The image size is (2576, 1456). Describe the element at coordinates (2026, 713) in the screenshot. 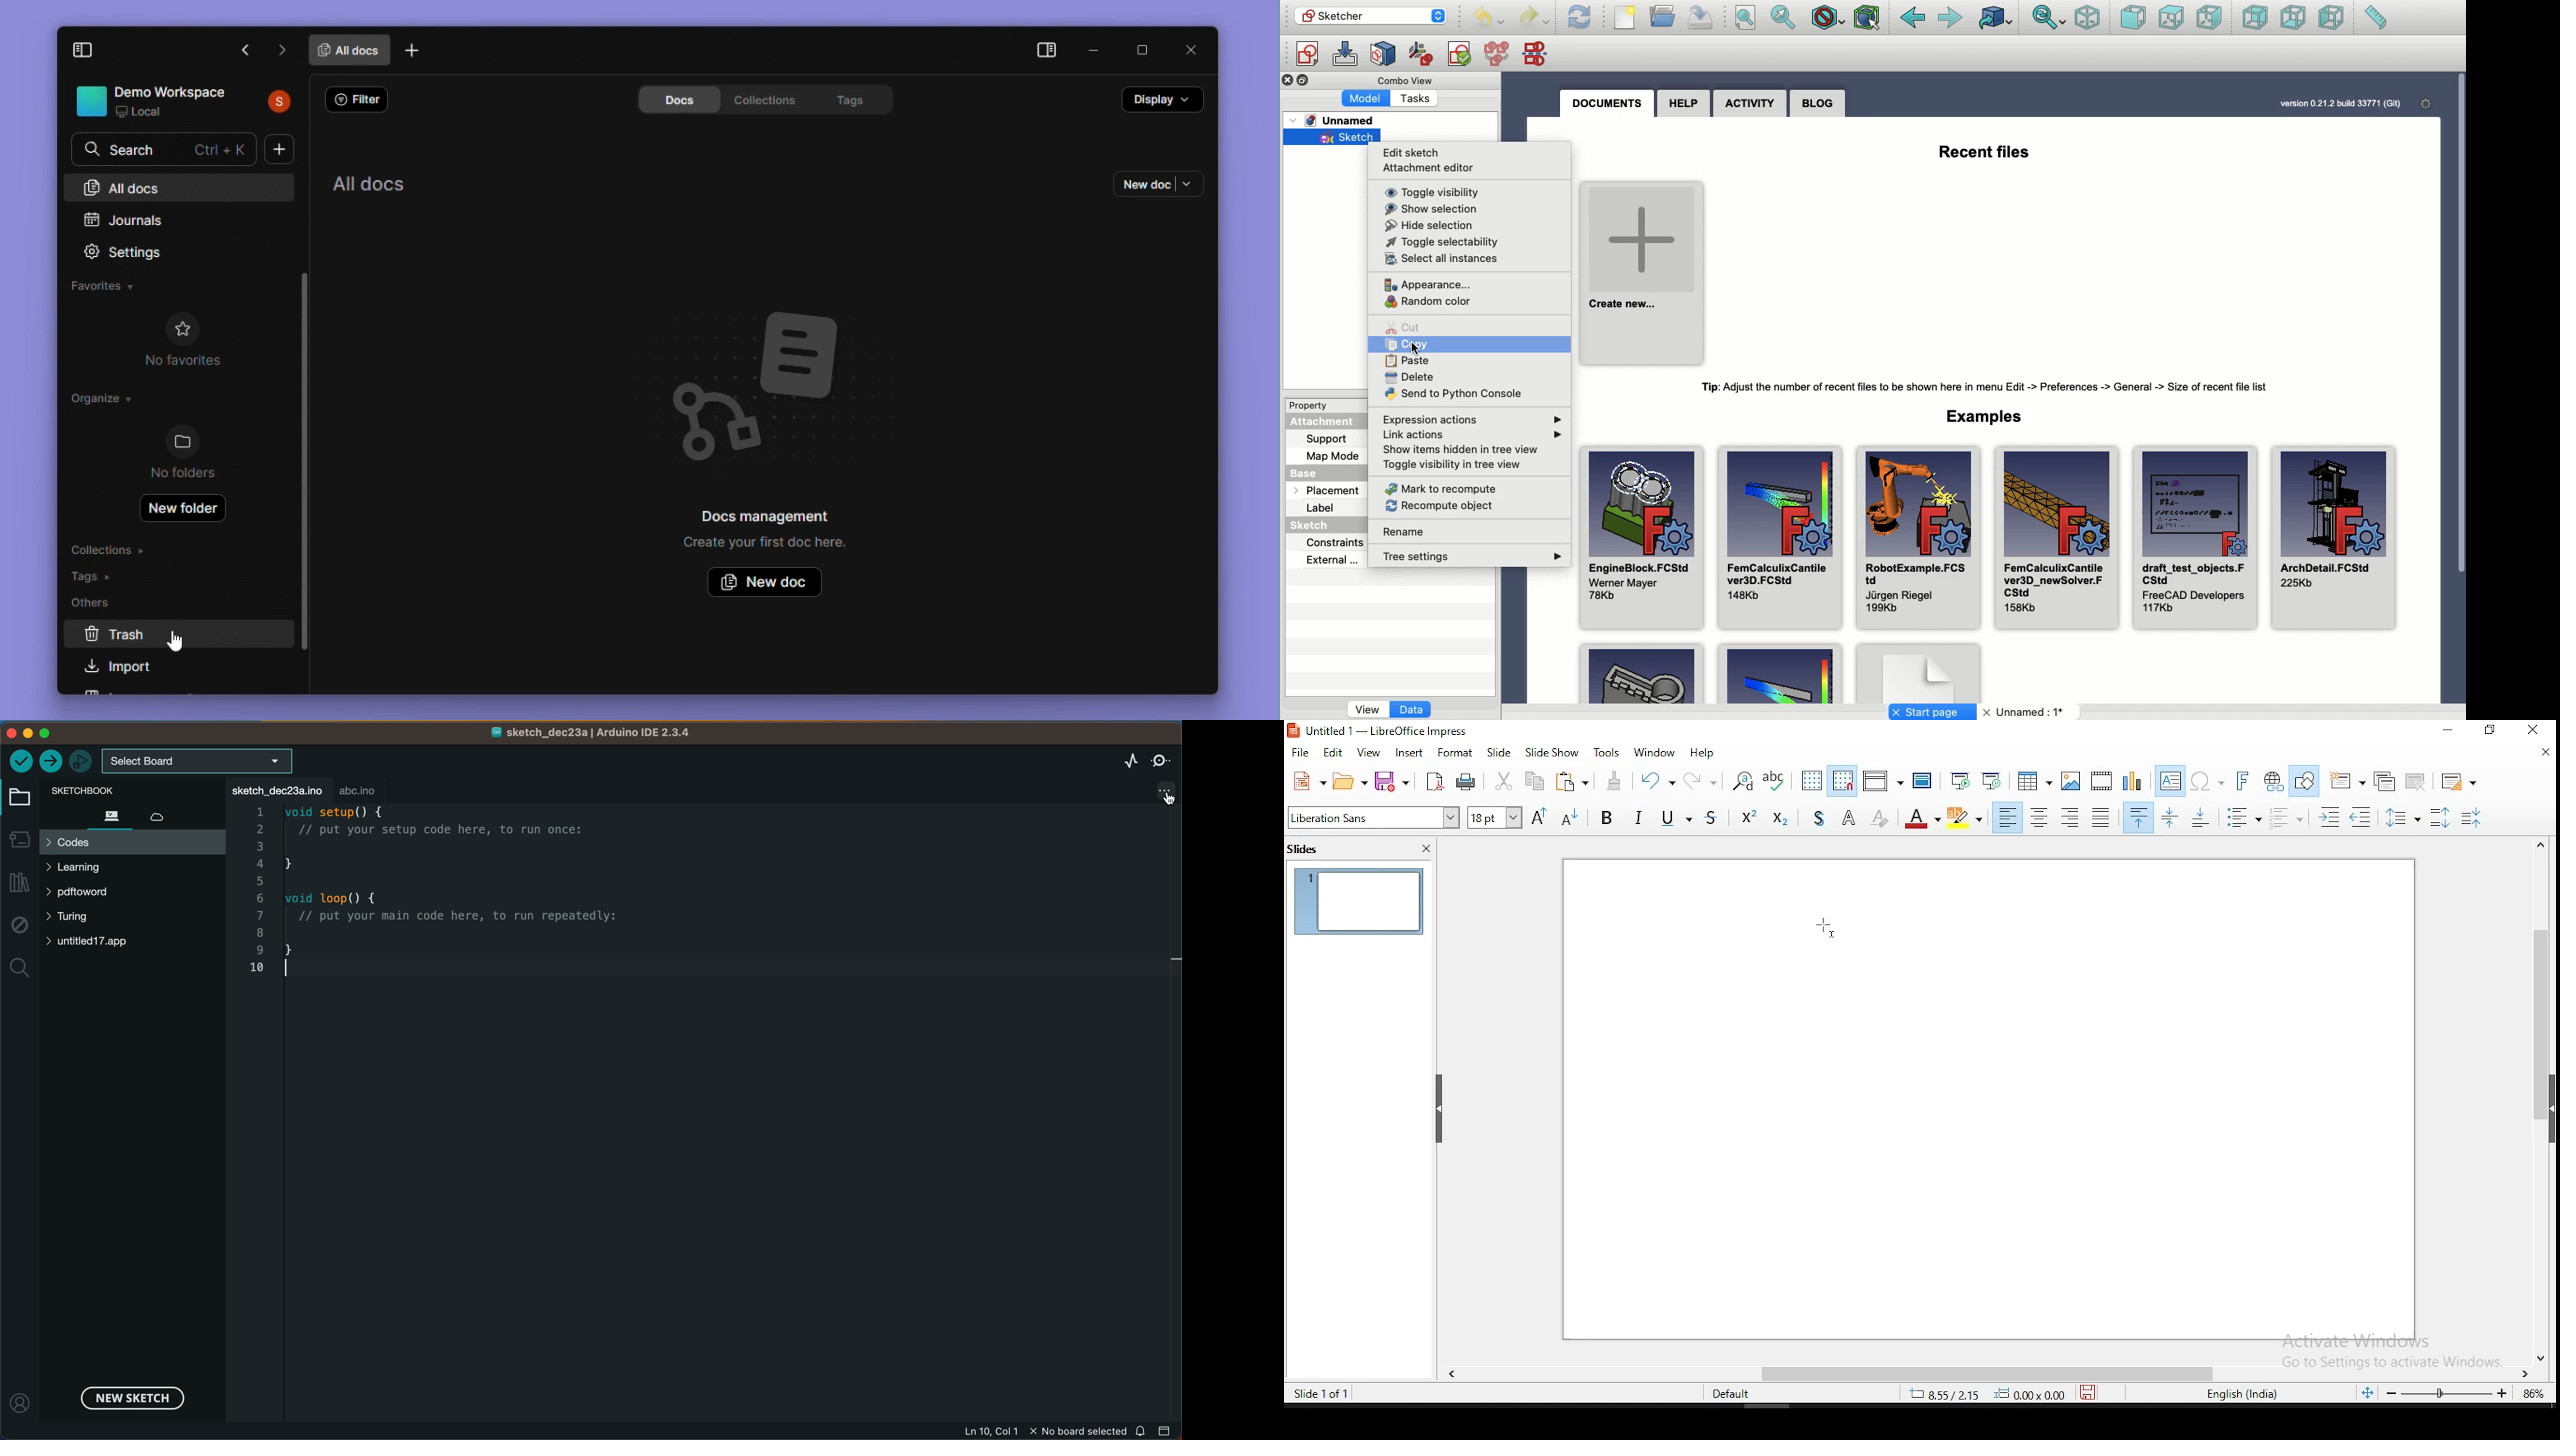

I see `Unnamed` at that location.